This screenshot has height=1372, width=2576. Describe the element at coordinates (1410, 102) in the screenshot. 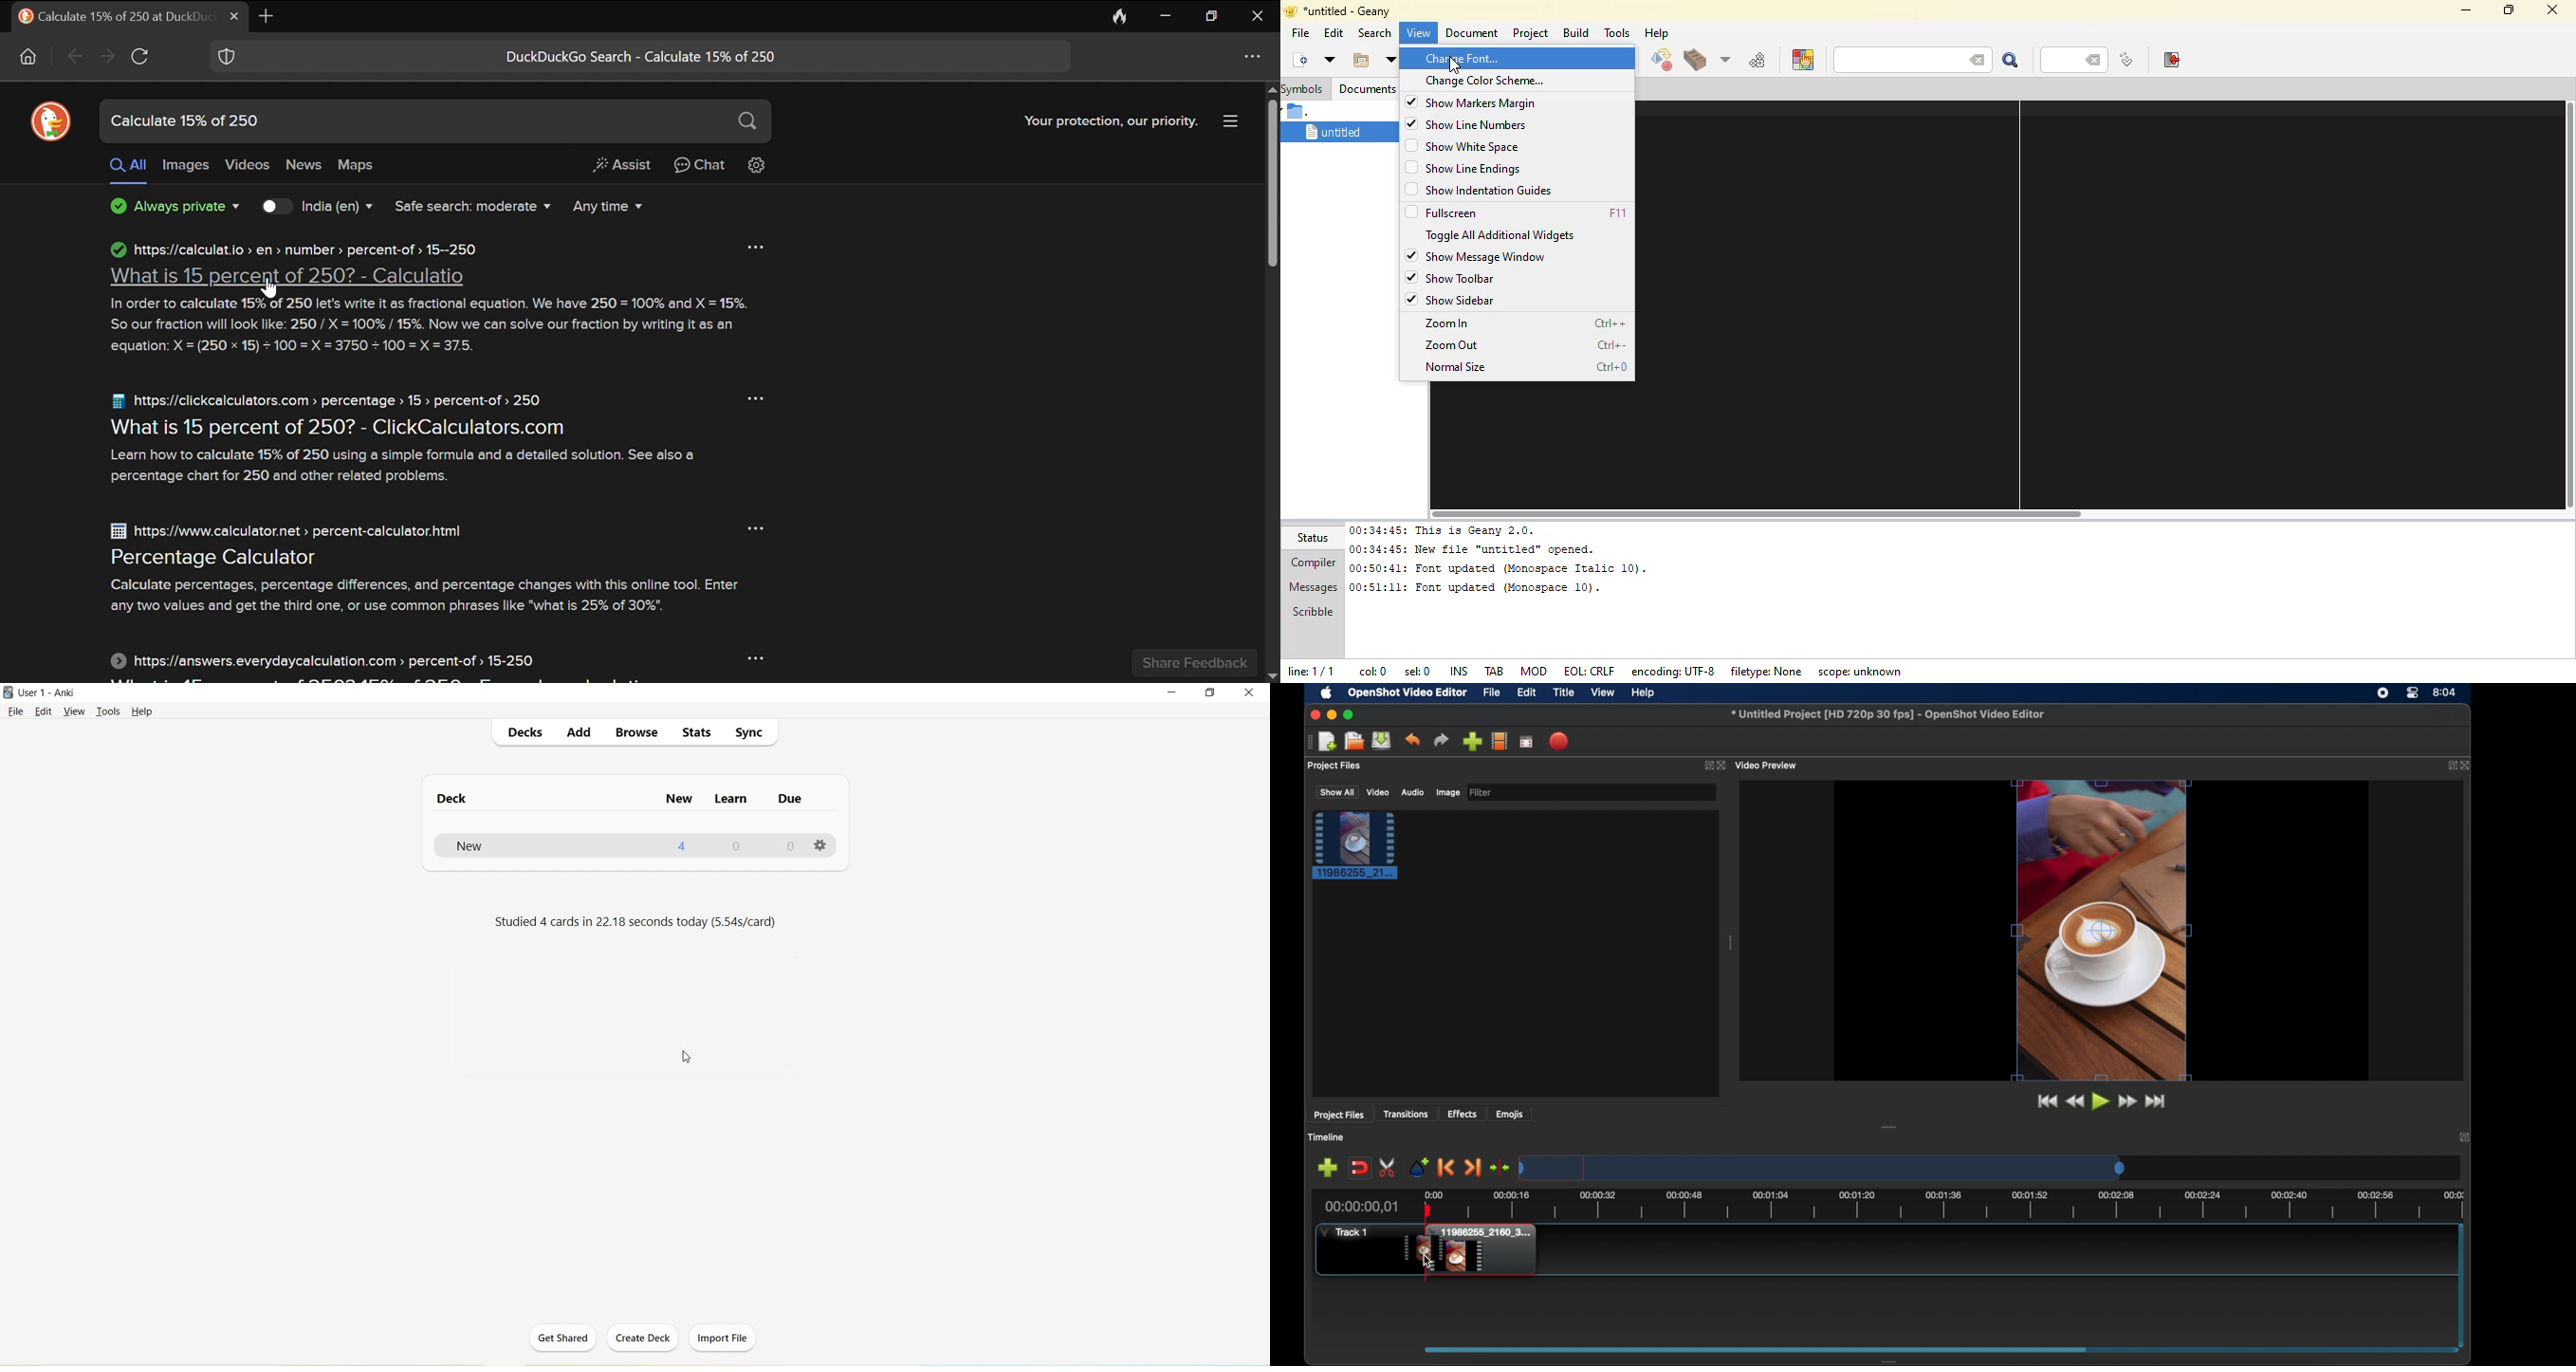

I see `enabled` at that location.